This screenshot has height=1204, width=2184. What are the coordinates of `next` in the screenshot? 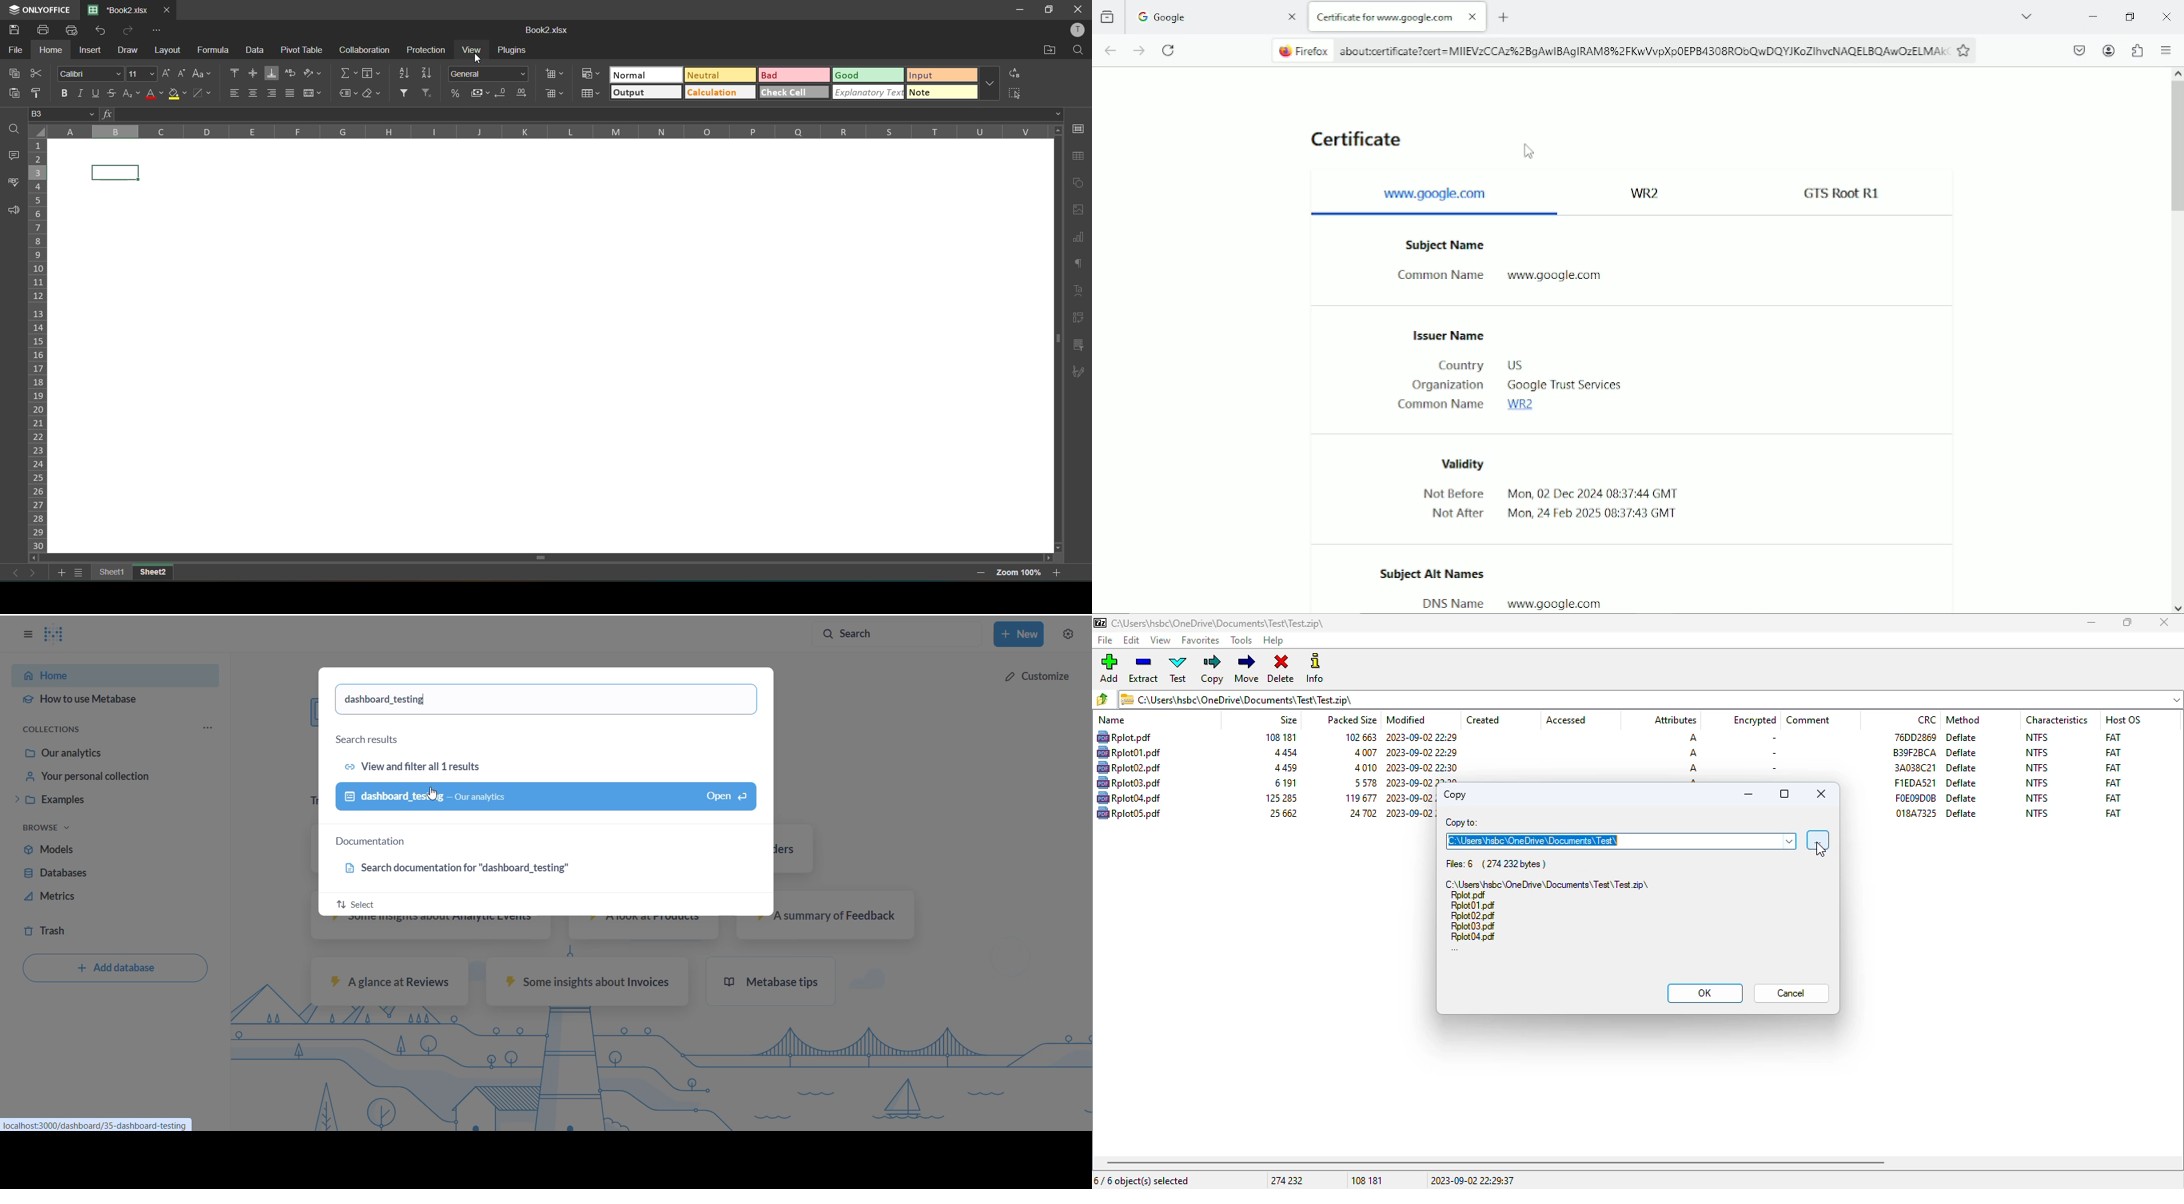 It's located at (34, 573).